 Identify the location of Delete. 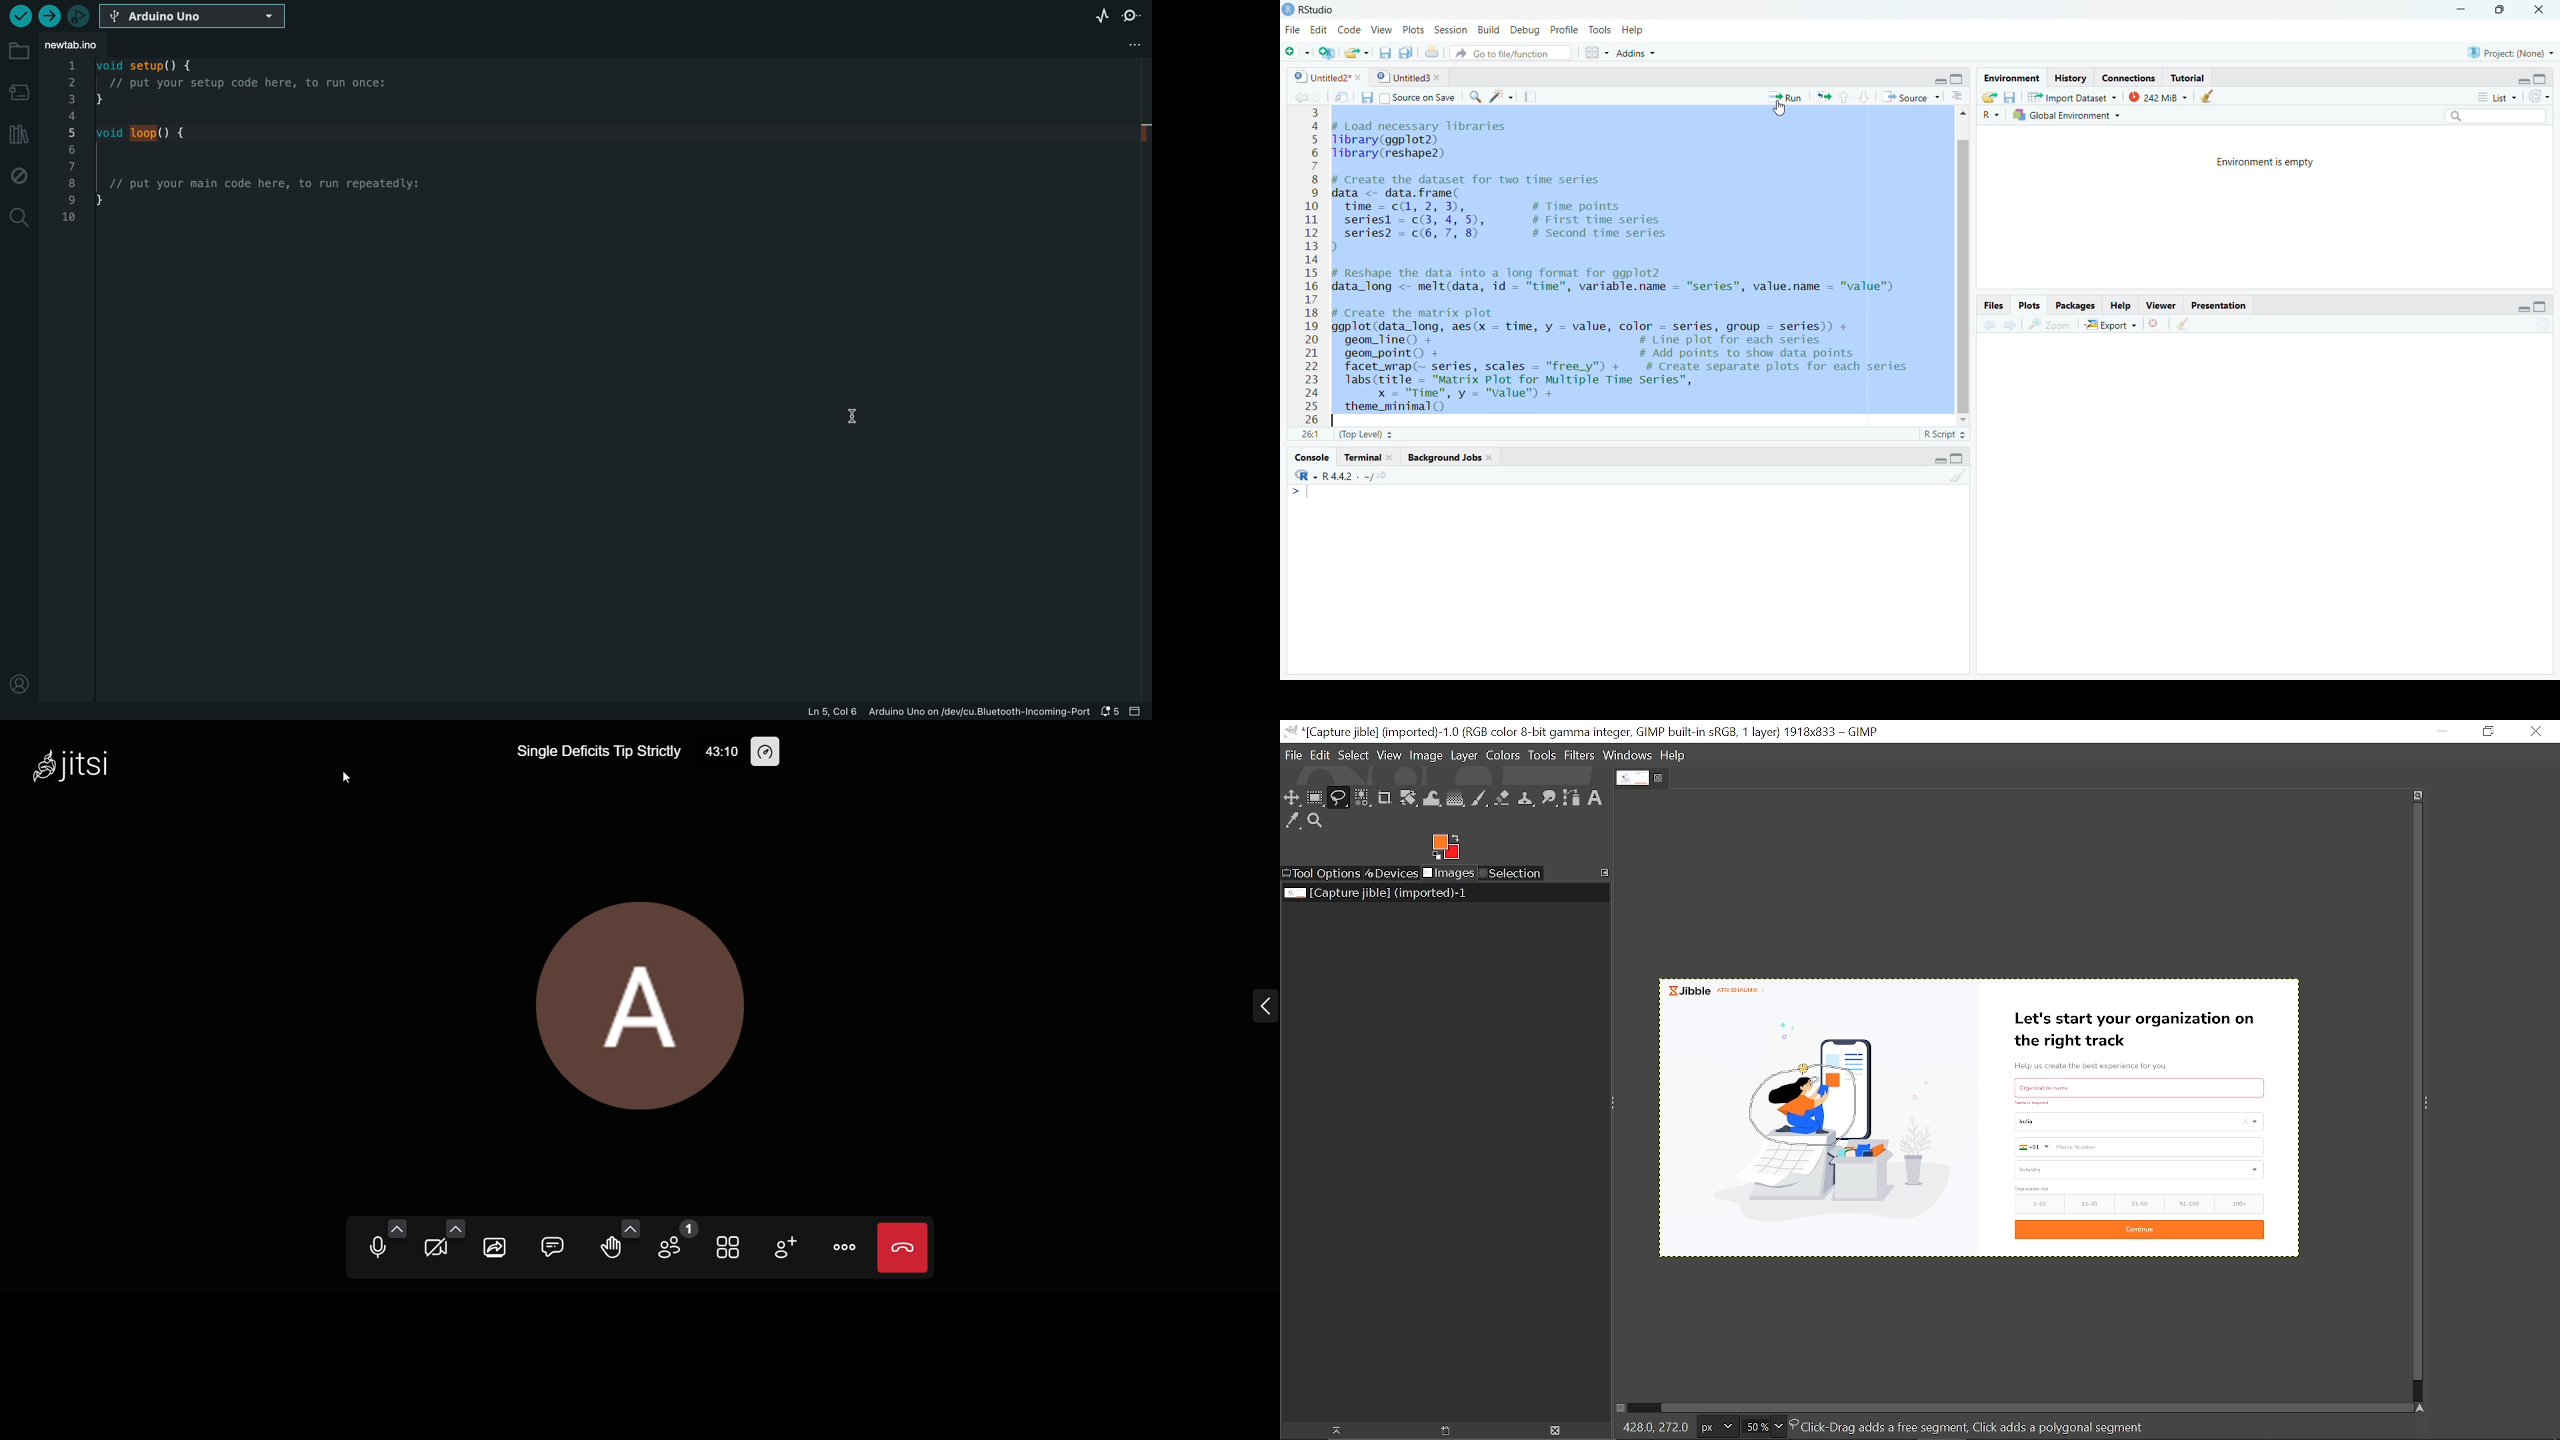
(1554, 1431).